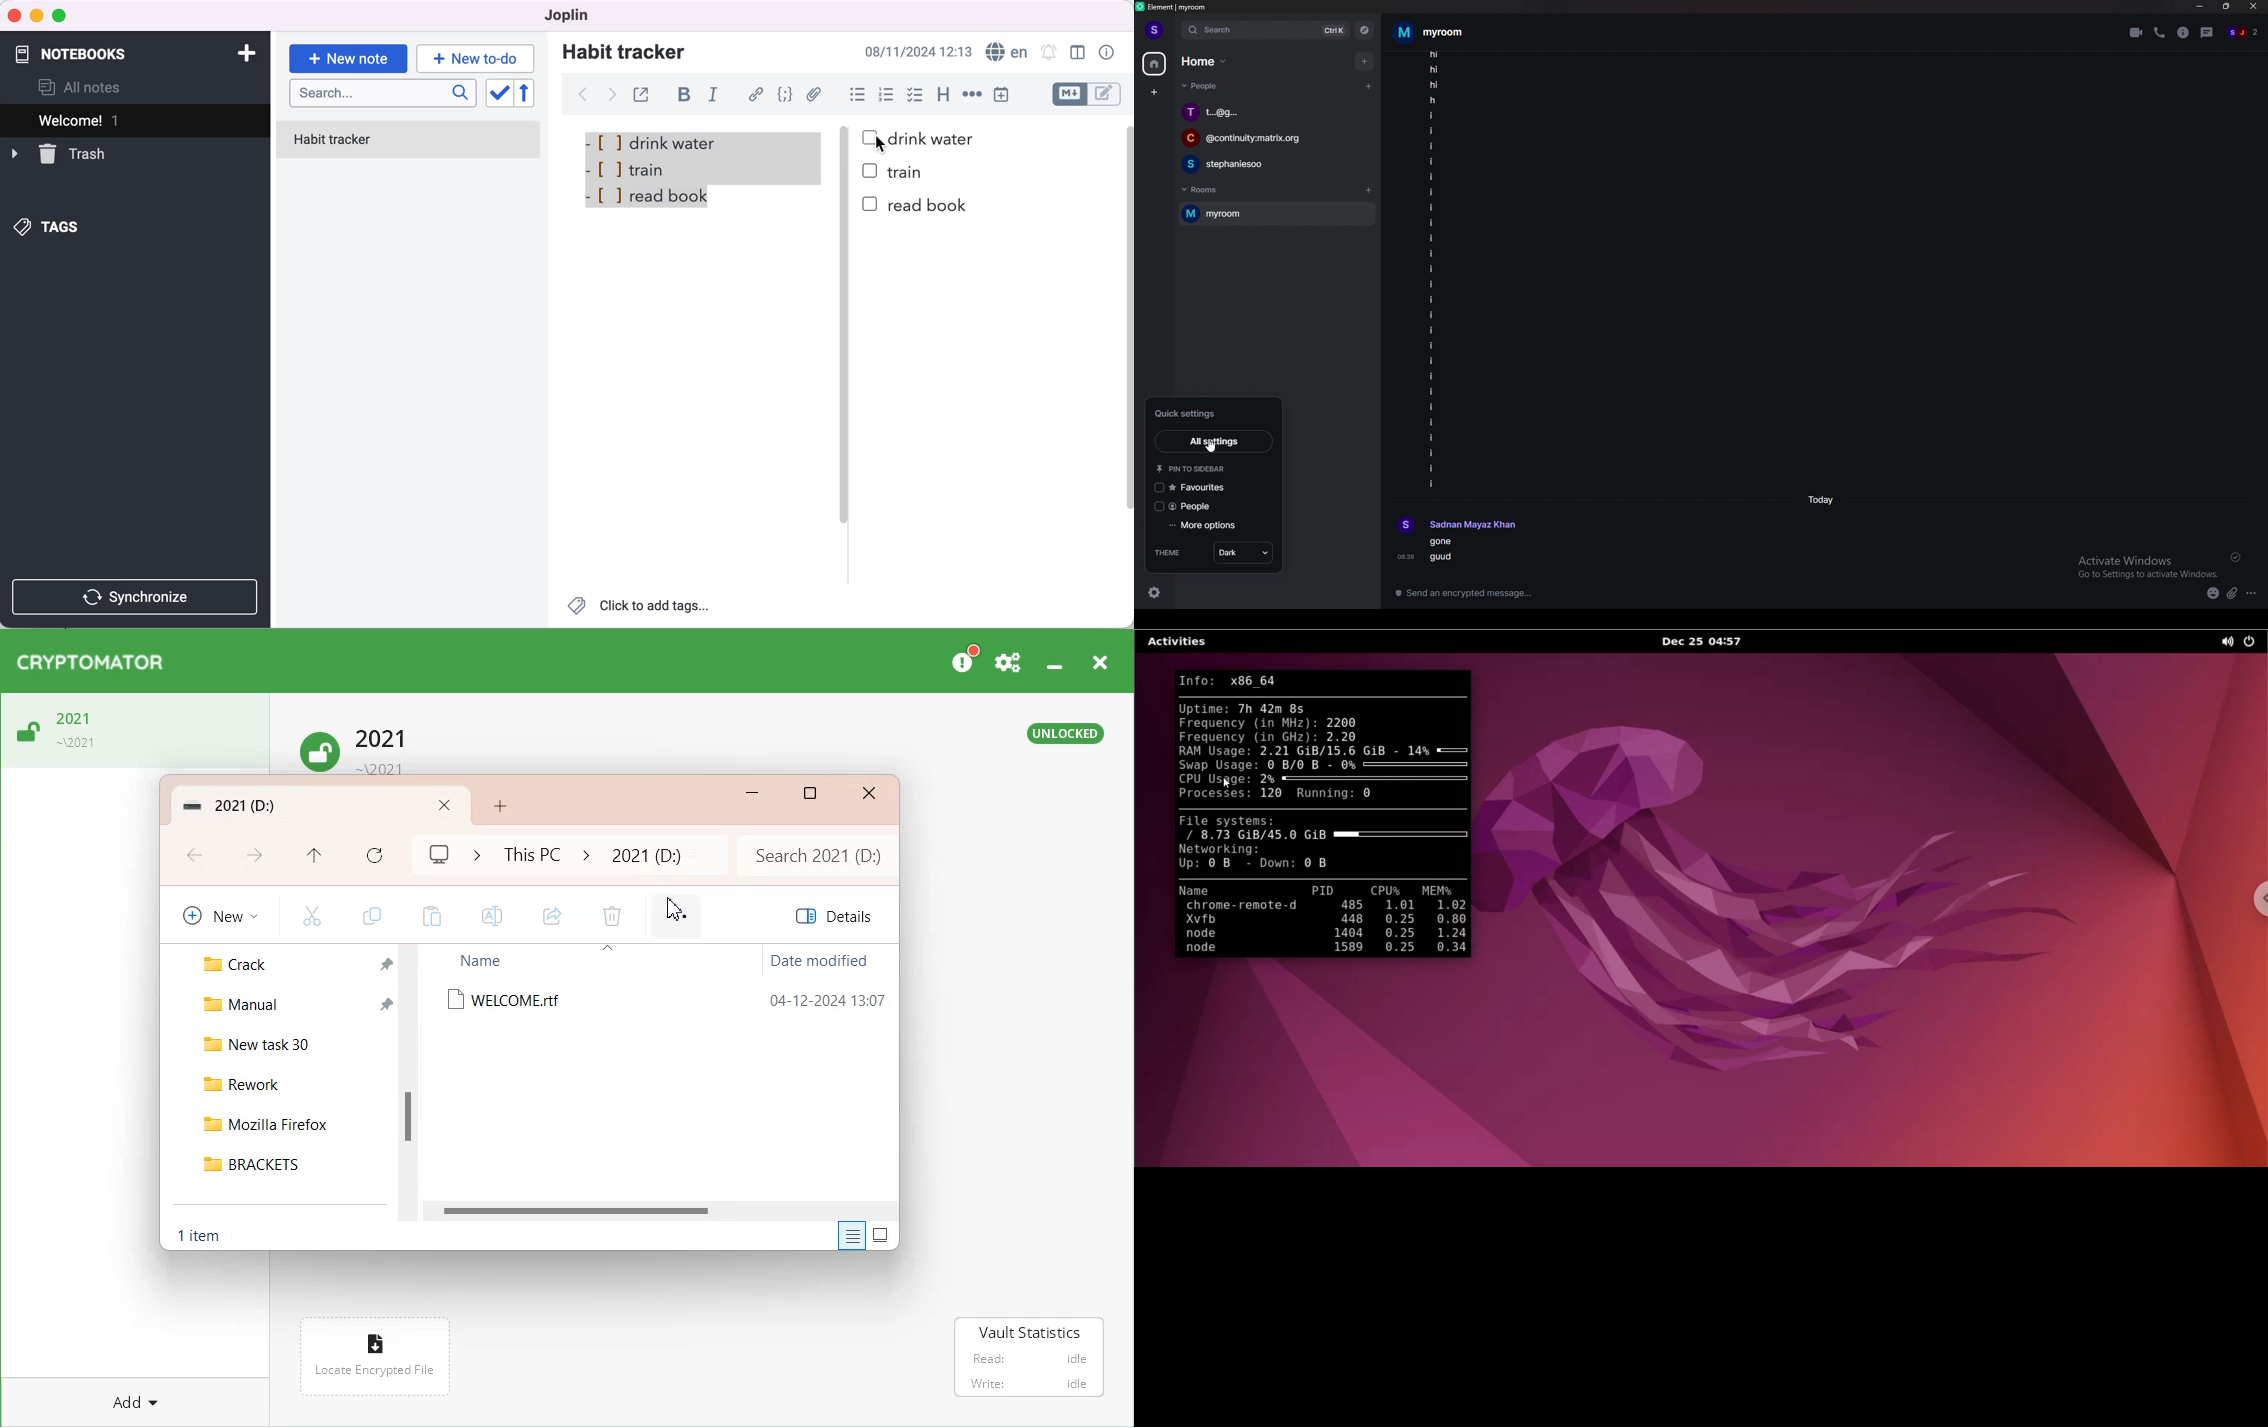 This screenshot has width=2268, height=1428. What do you see at coordinates (1203, 488) in the screenshot?
I see `favourites` at bounding box center [1203, 488].